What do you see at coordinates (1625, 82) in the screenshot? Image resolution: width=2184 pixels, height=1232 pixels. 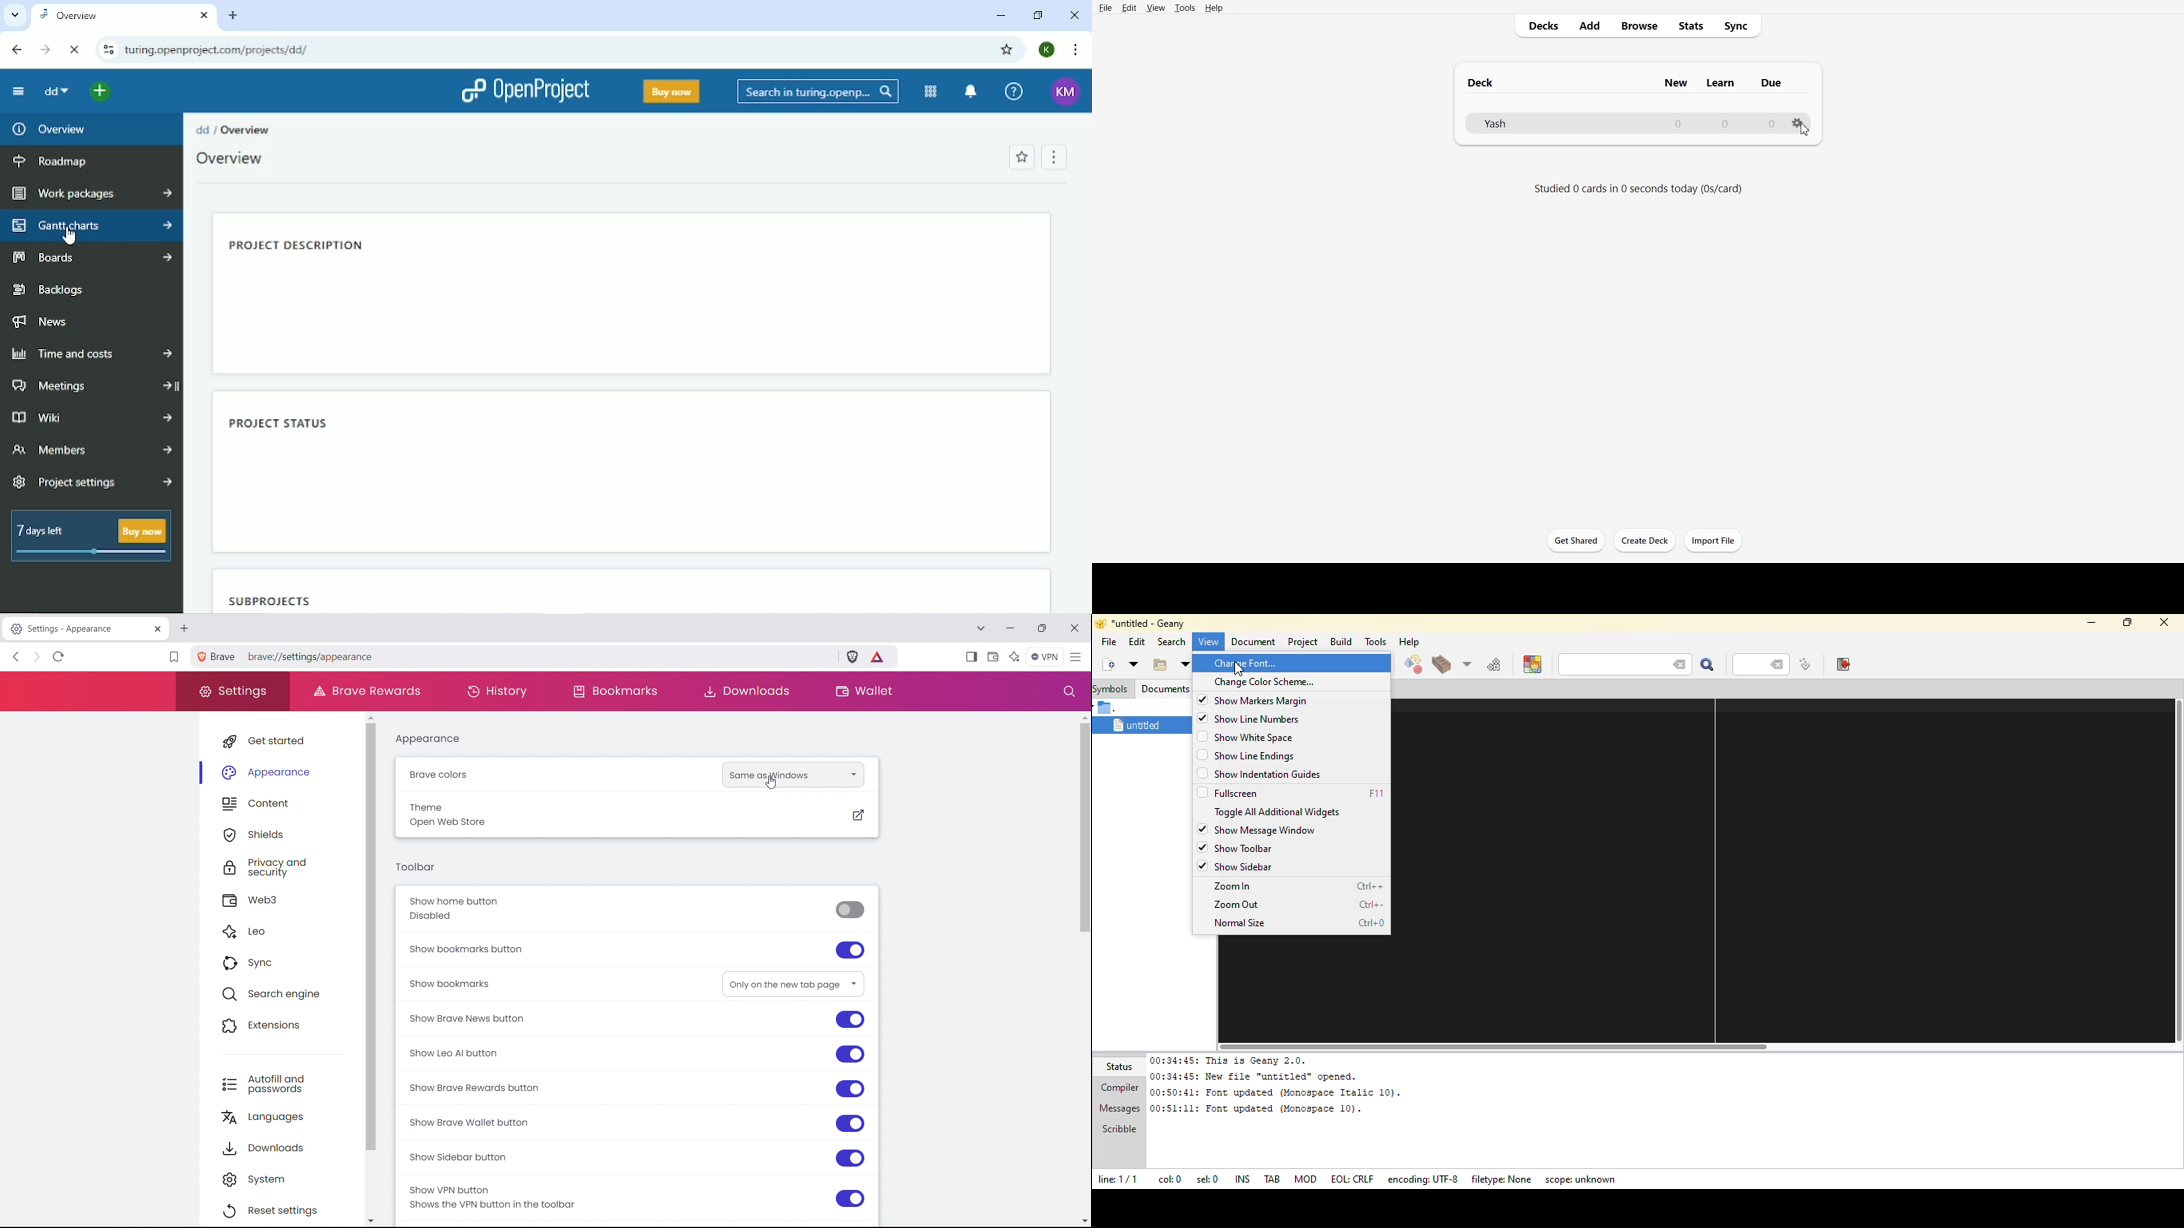 I see `Text` at bounding box center [1625, 82].